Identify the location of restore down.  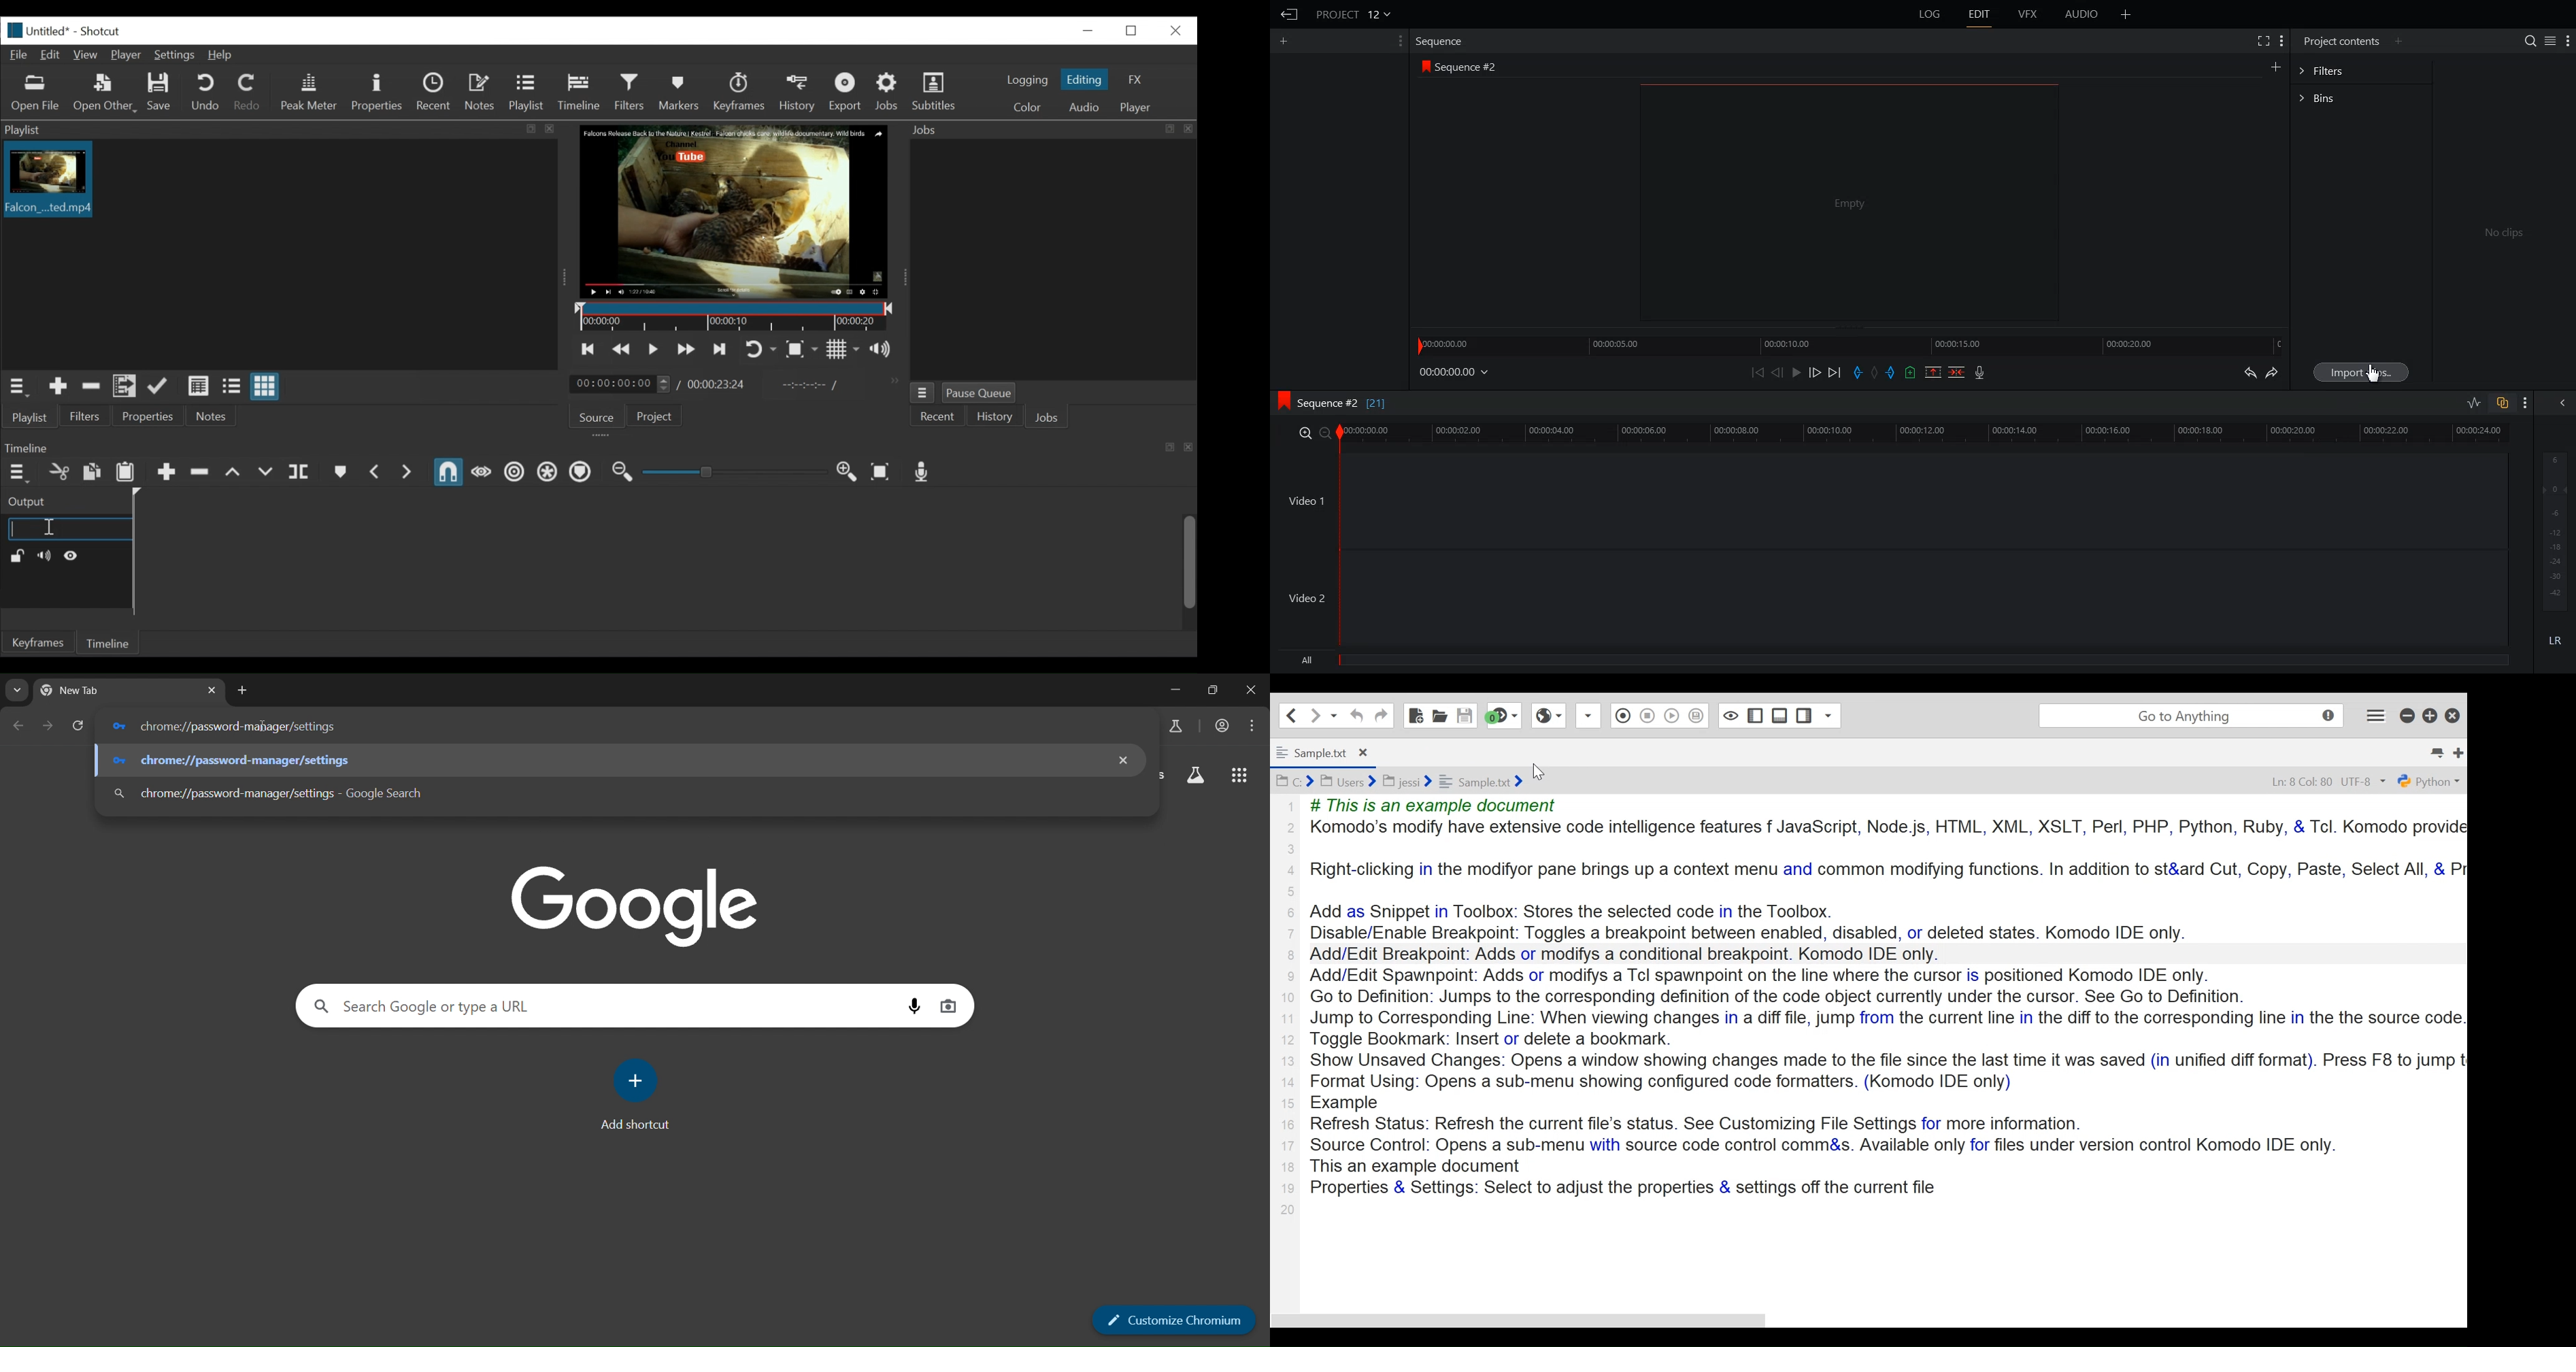
(1212, 690).